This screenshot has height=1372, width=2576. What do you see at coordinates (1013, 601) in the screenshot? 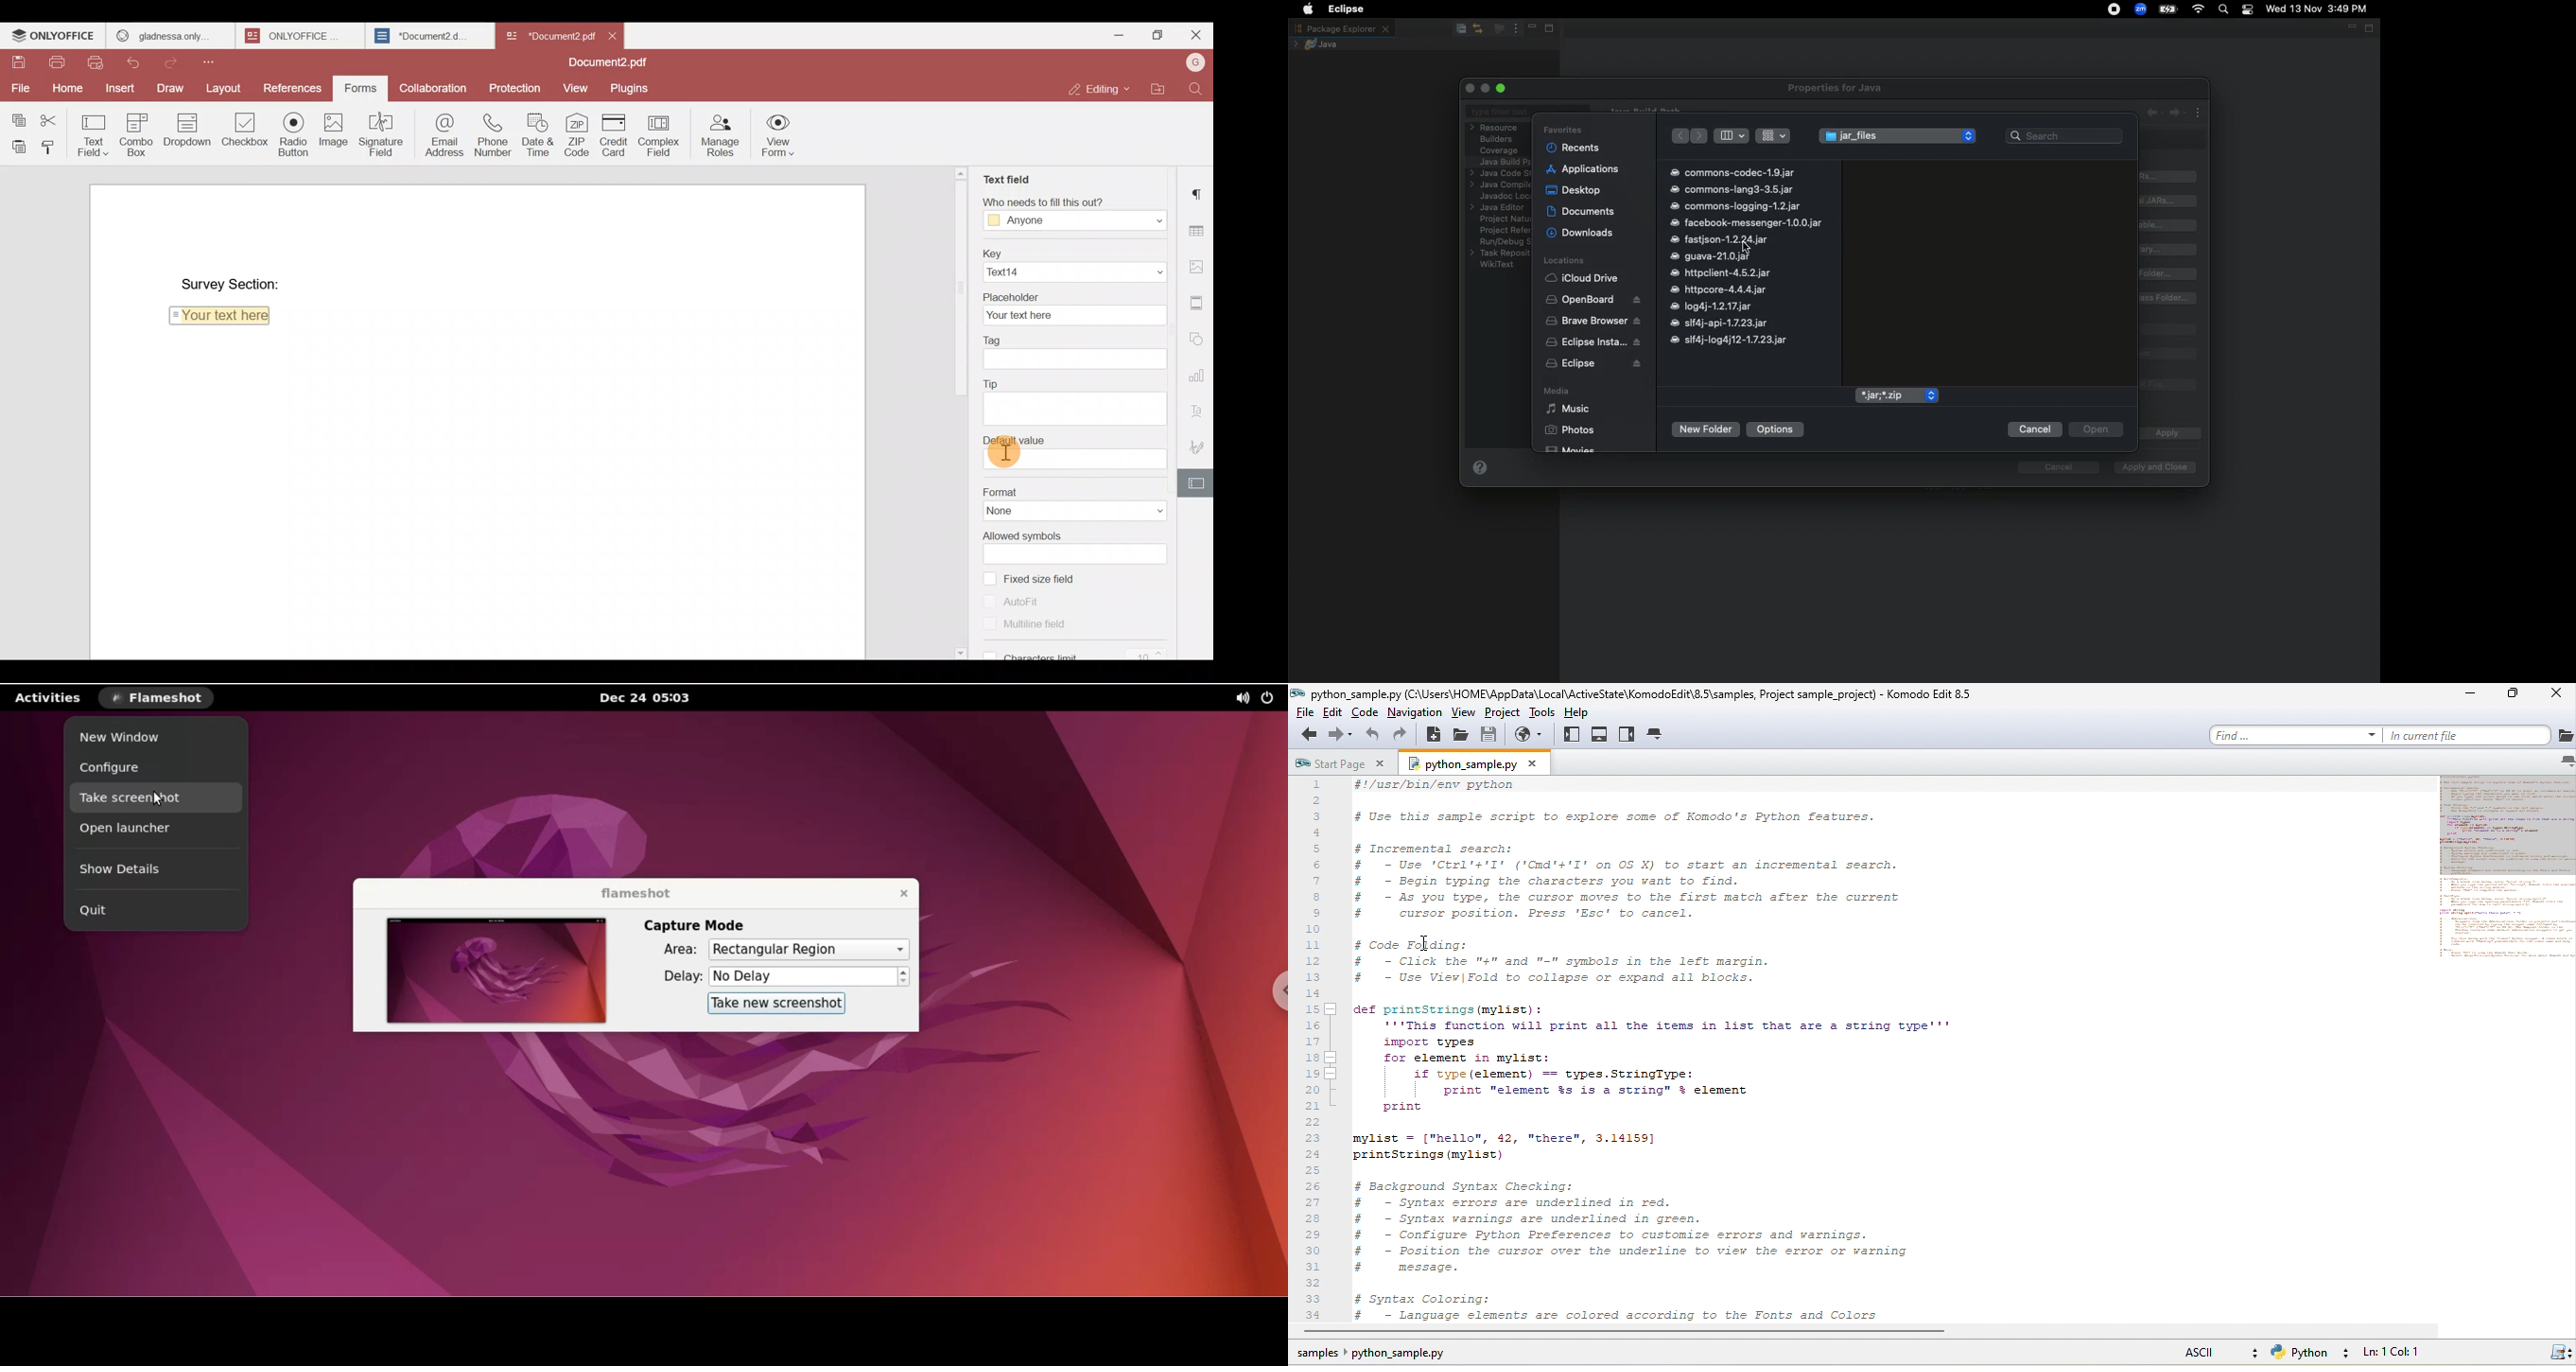
I see `Autofit` at bounding box center [1013, 601].